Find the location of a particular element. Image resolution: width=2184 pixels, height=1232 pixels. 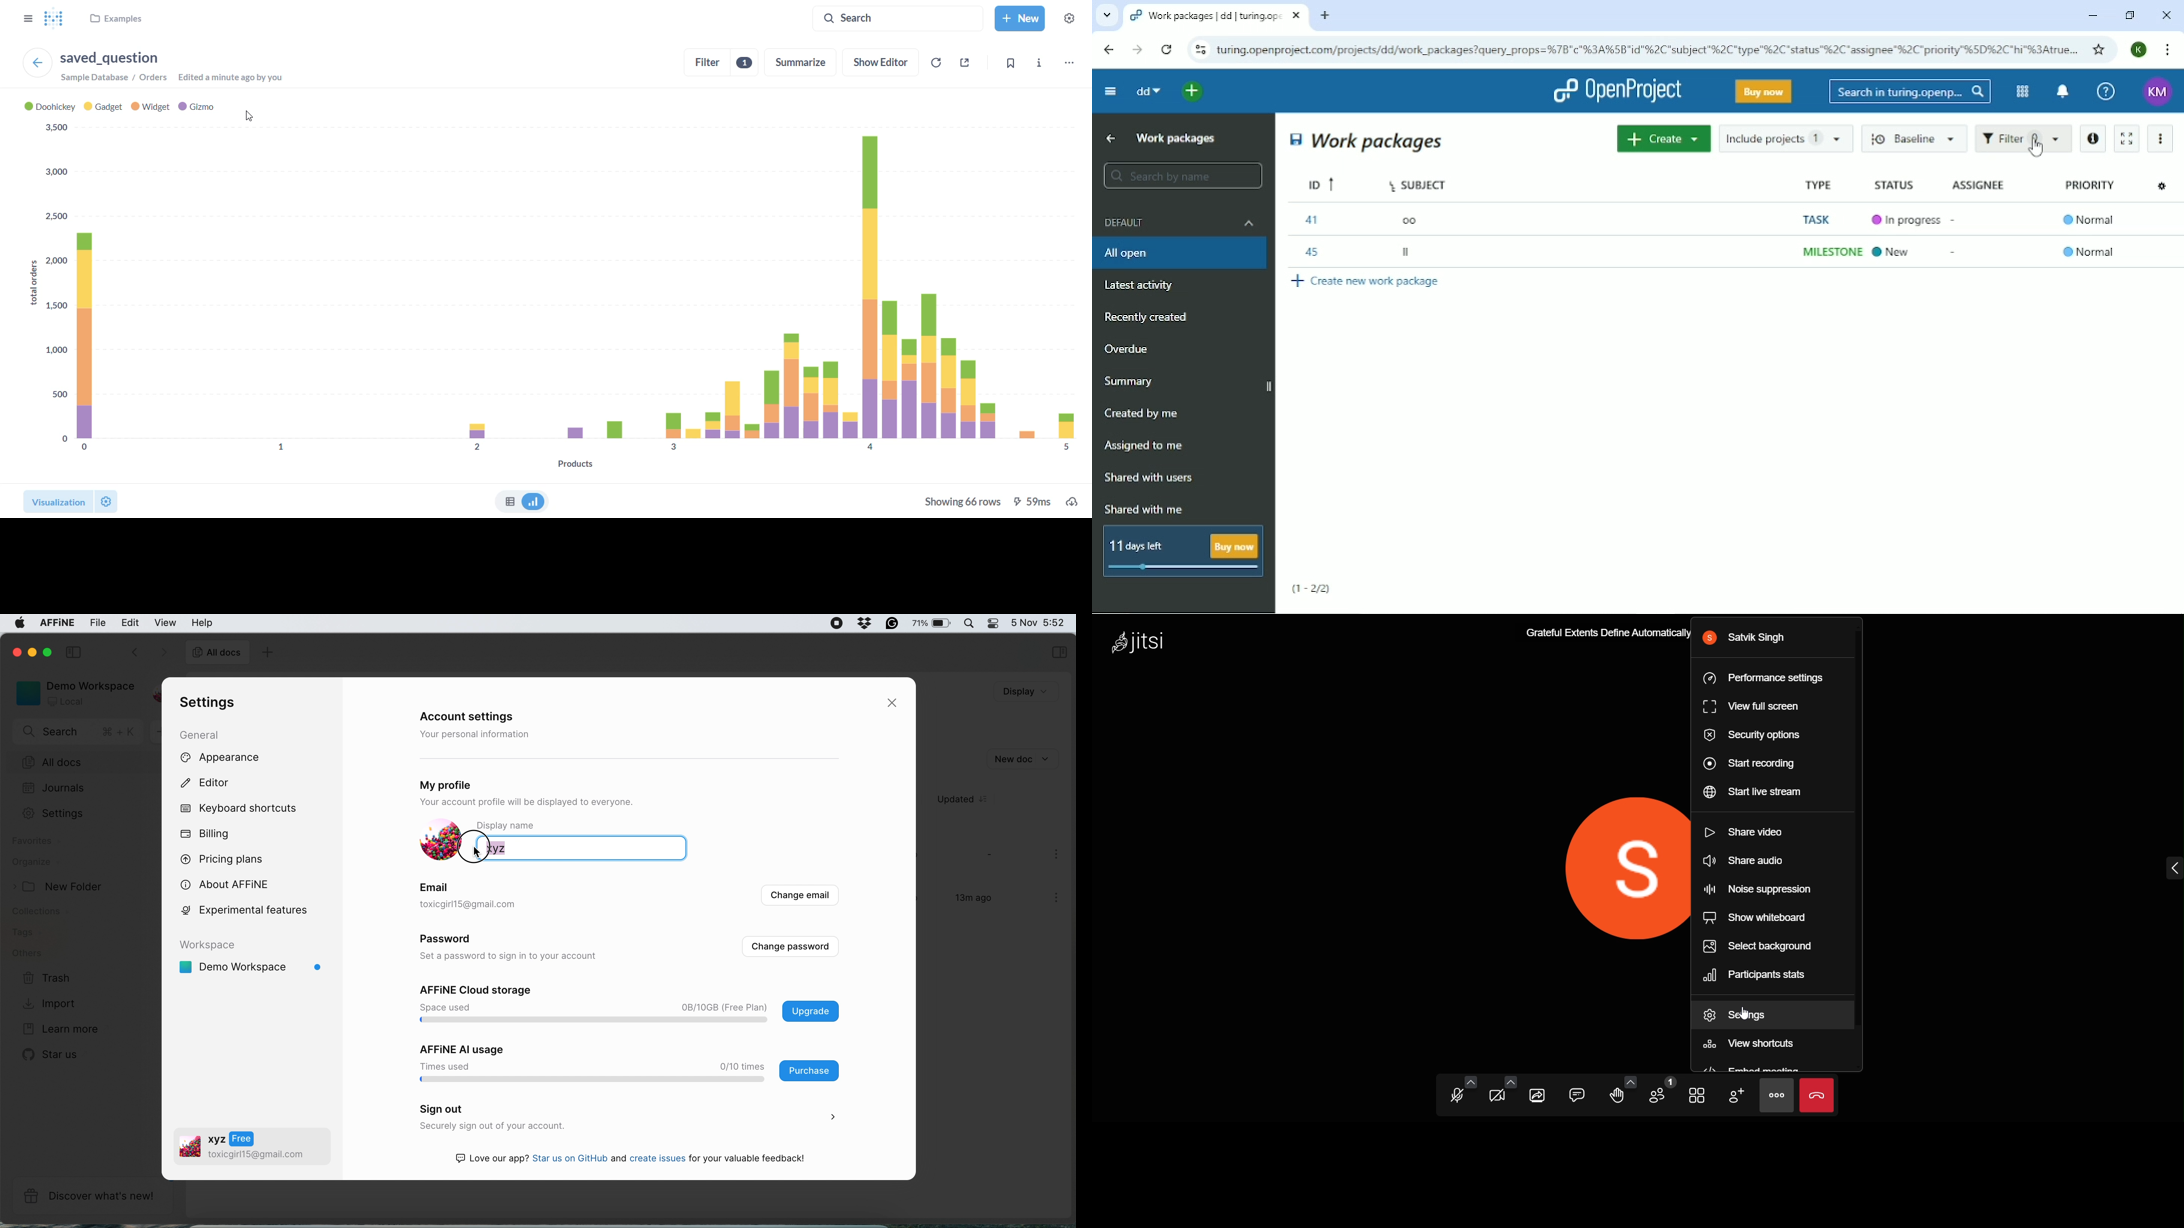

Default is located at coordinates (1181, 222).